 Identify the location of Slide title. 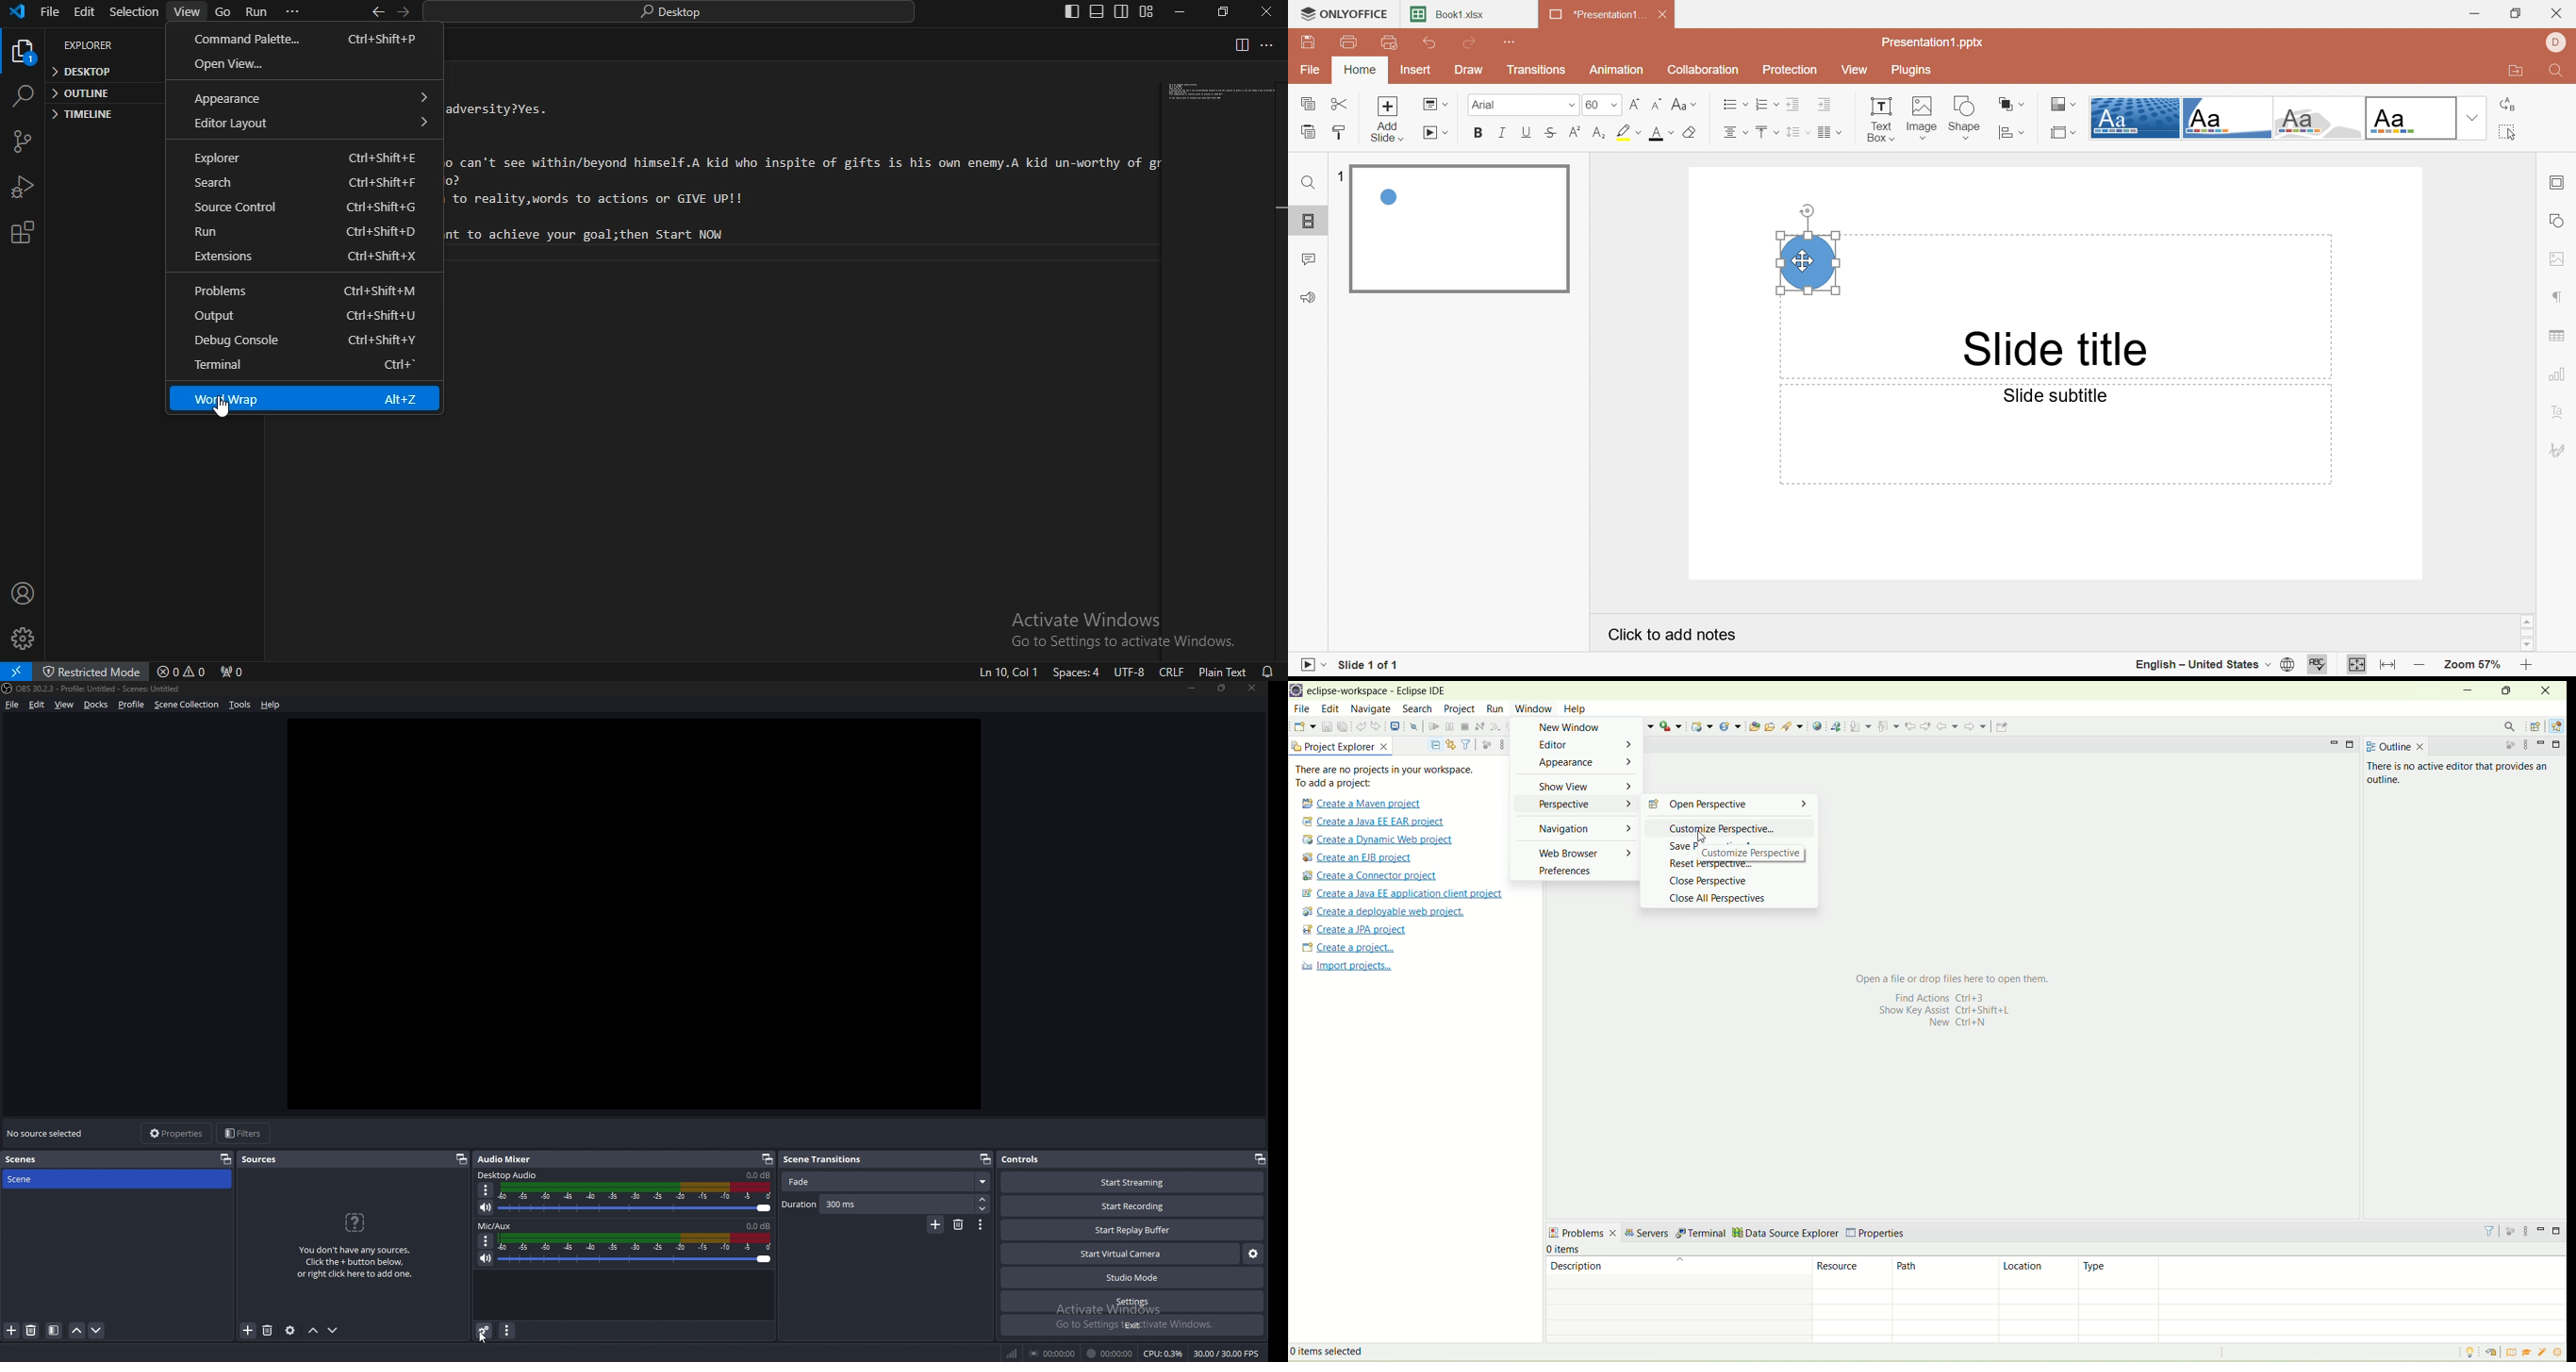
(2057, 350).